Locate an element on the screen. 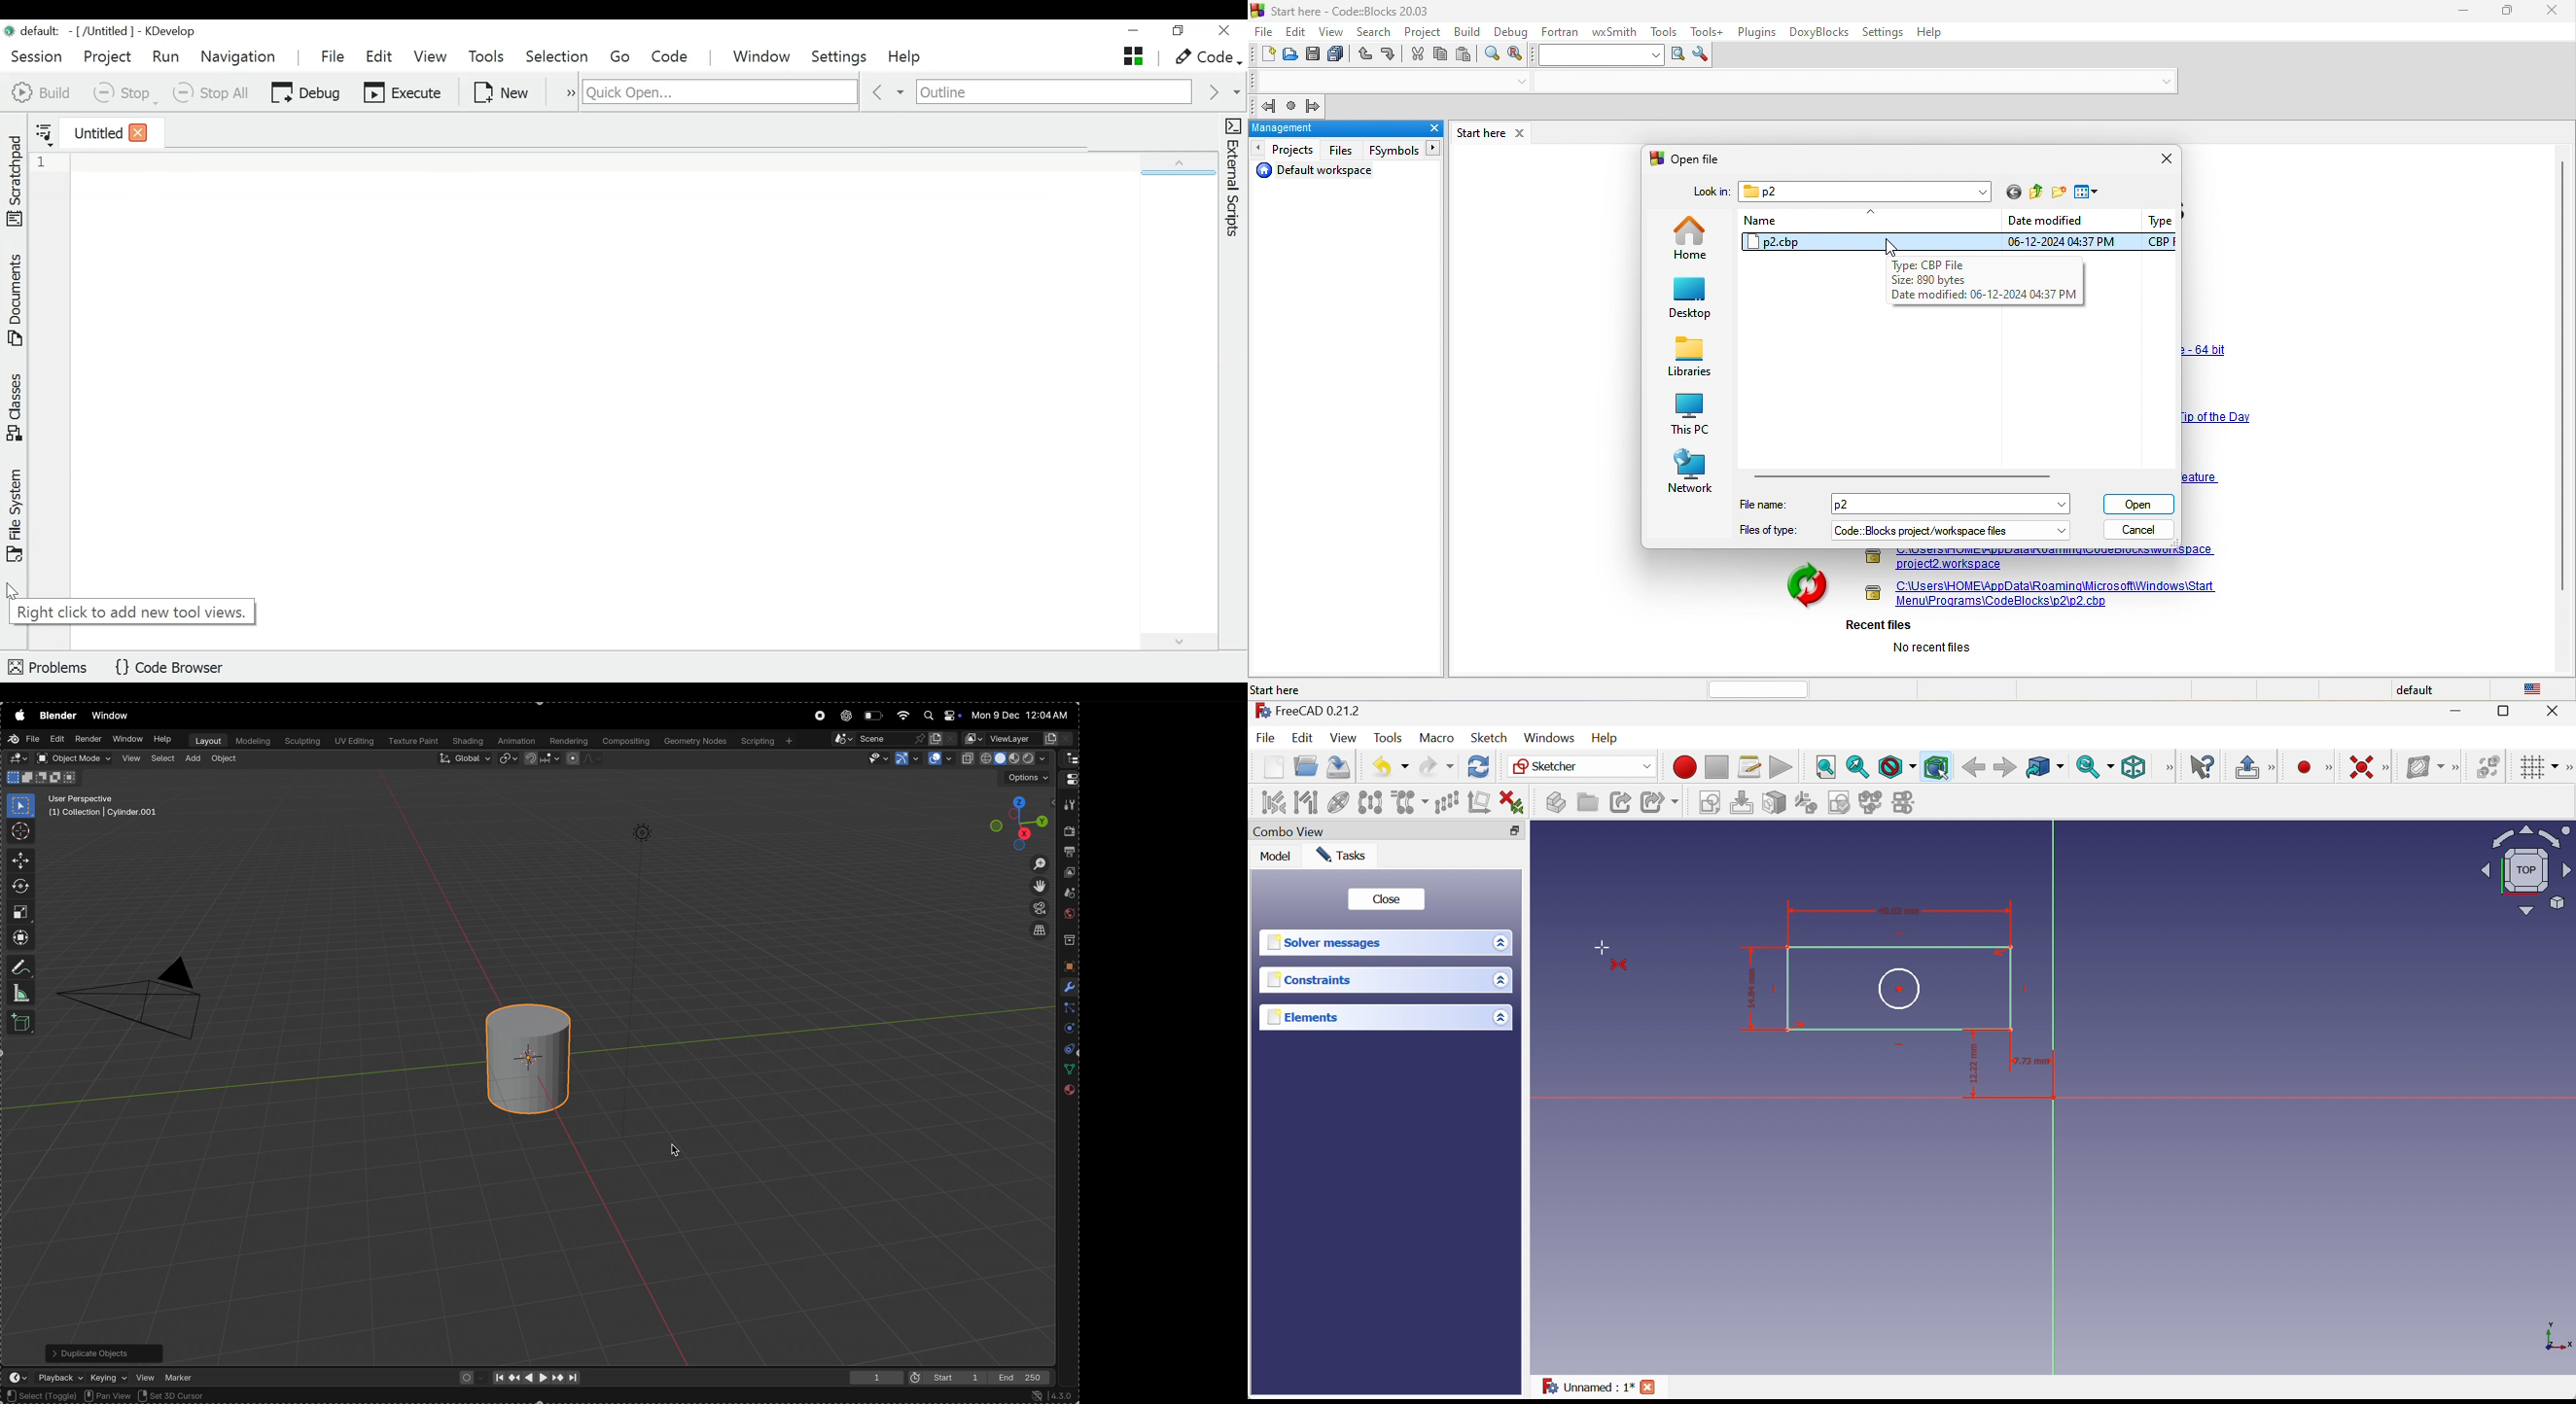 The width and height of the screenshot is (2576, 1428). x, y axis is located at coordinates (2556, 1335).